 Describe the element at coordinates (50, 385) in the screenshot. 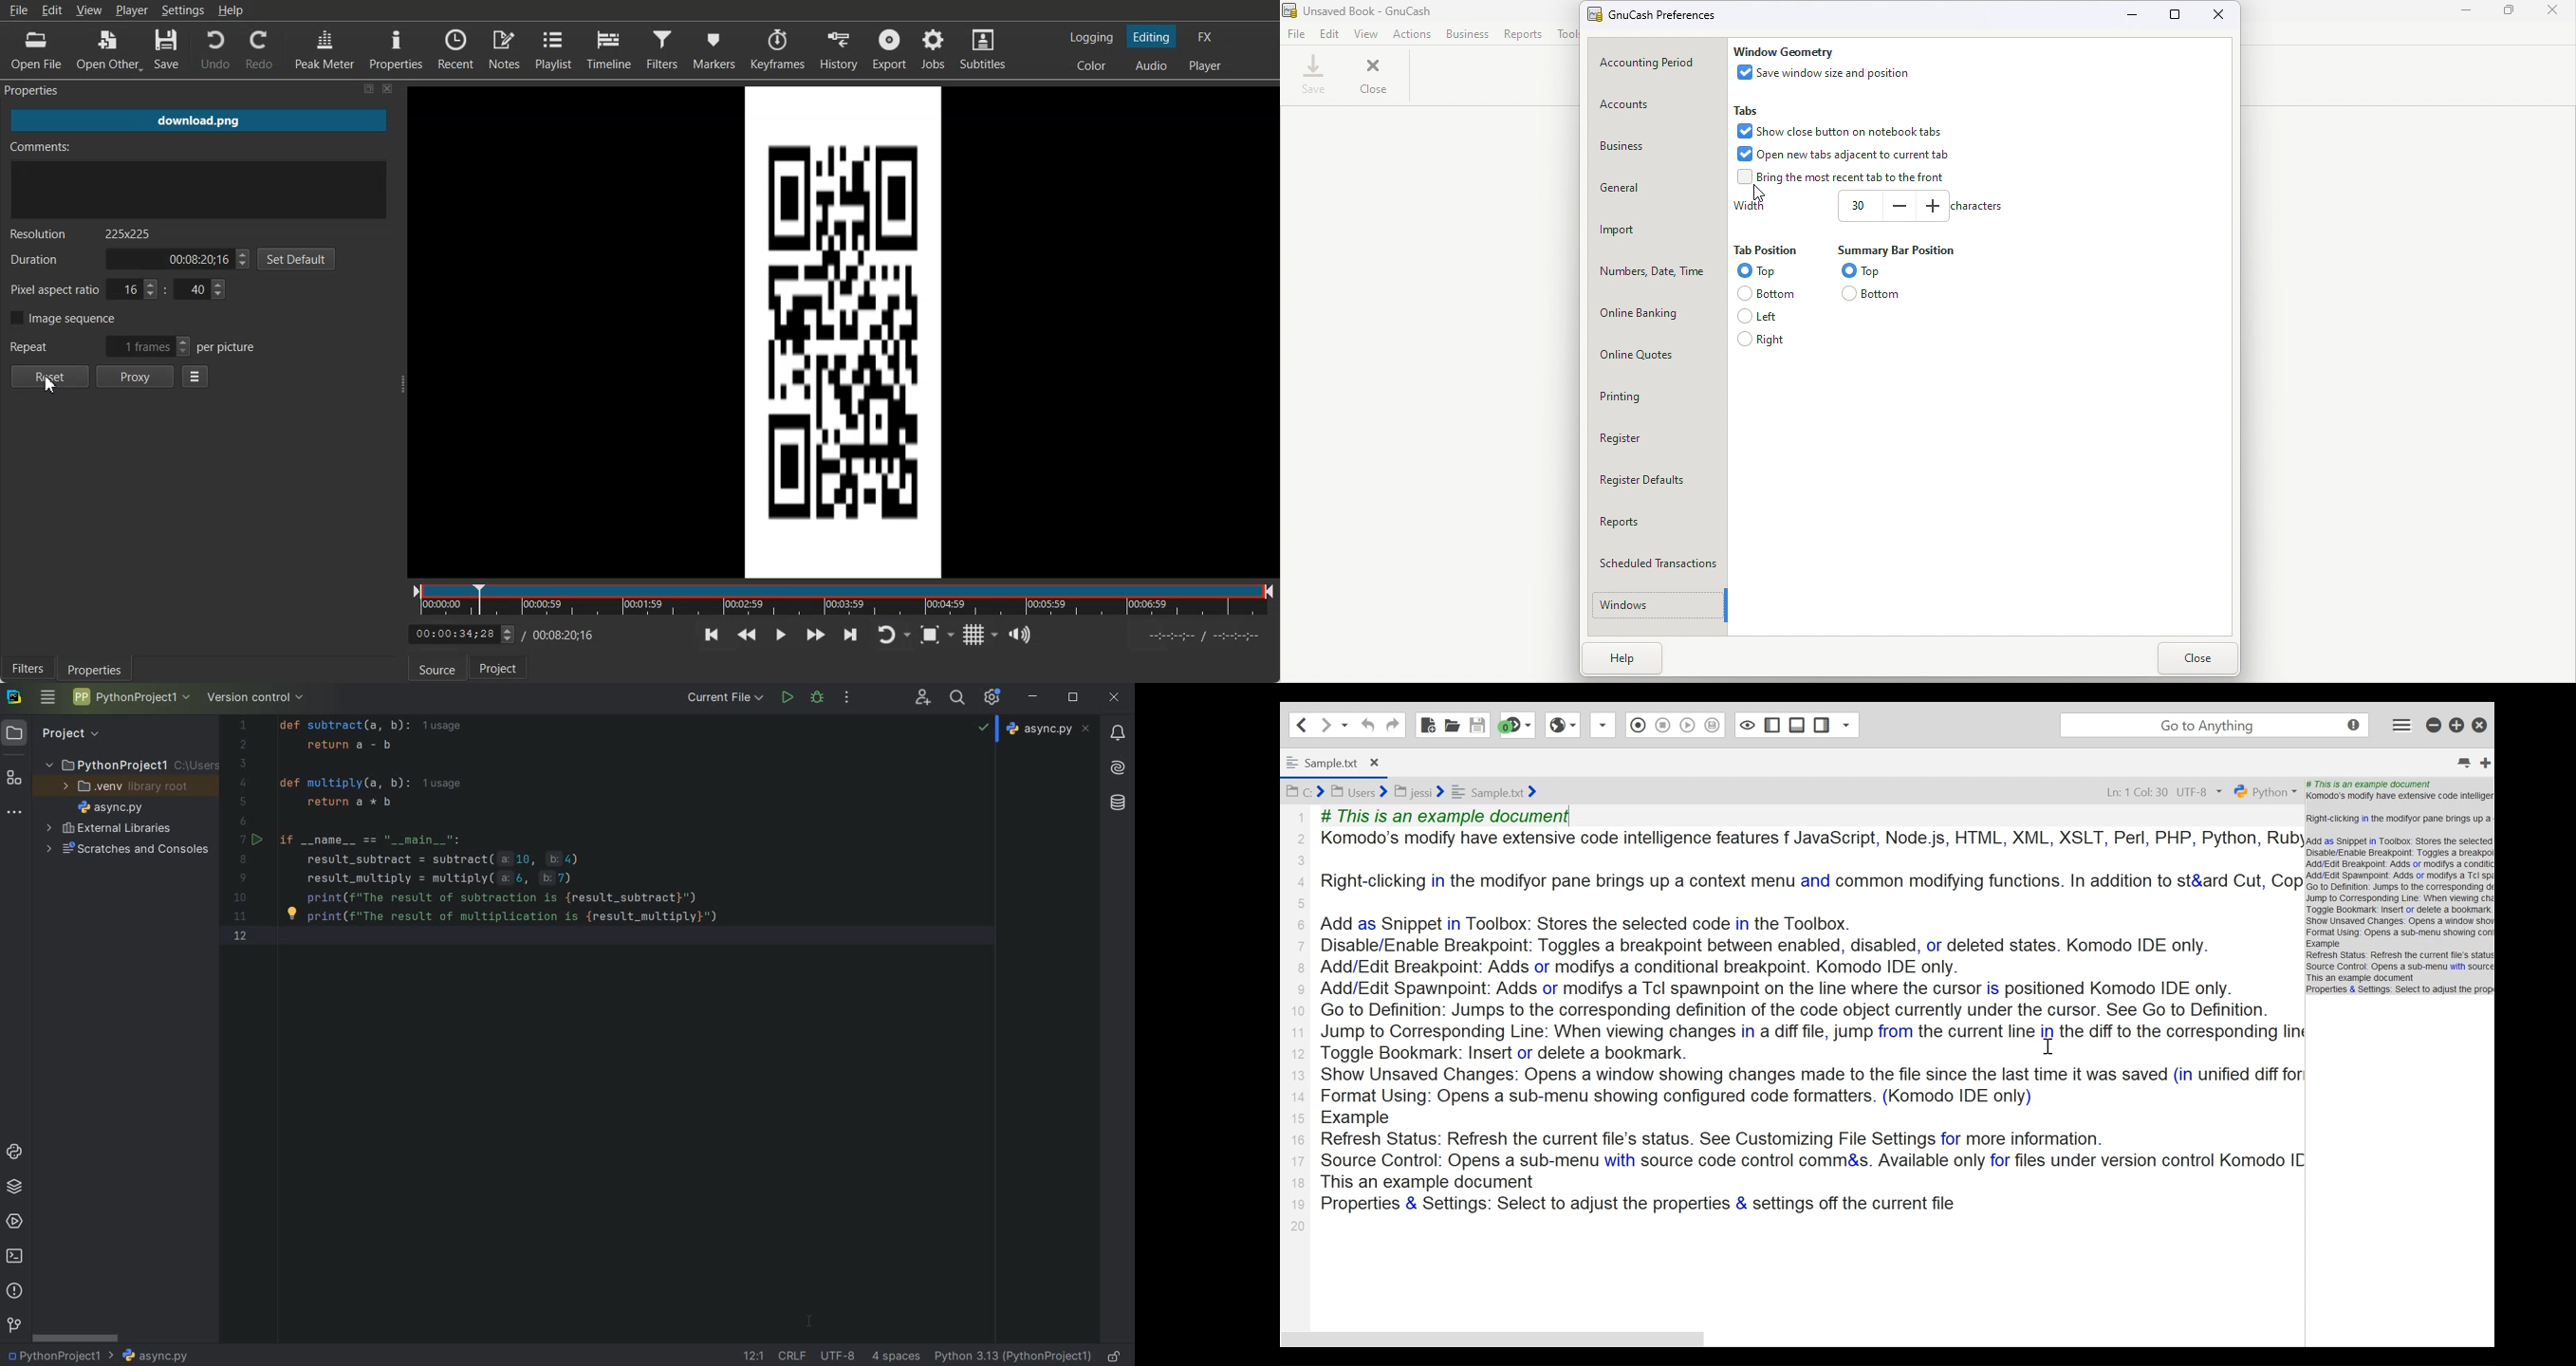

I see `Cursor` at that location.